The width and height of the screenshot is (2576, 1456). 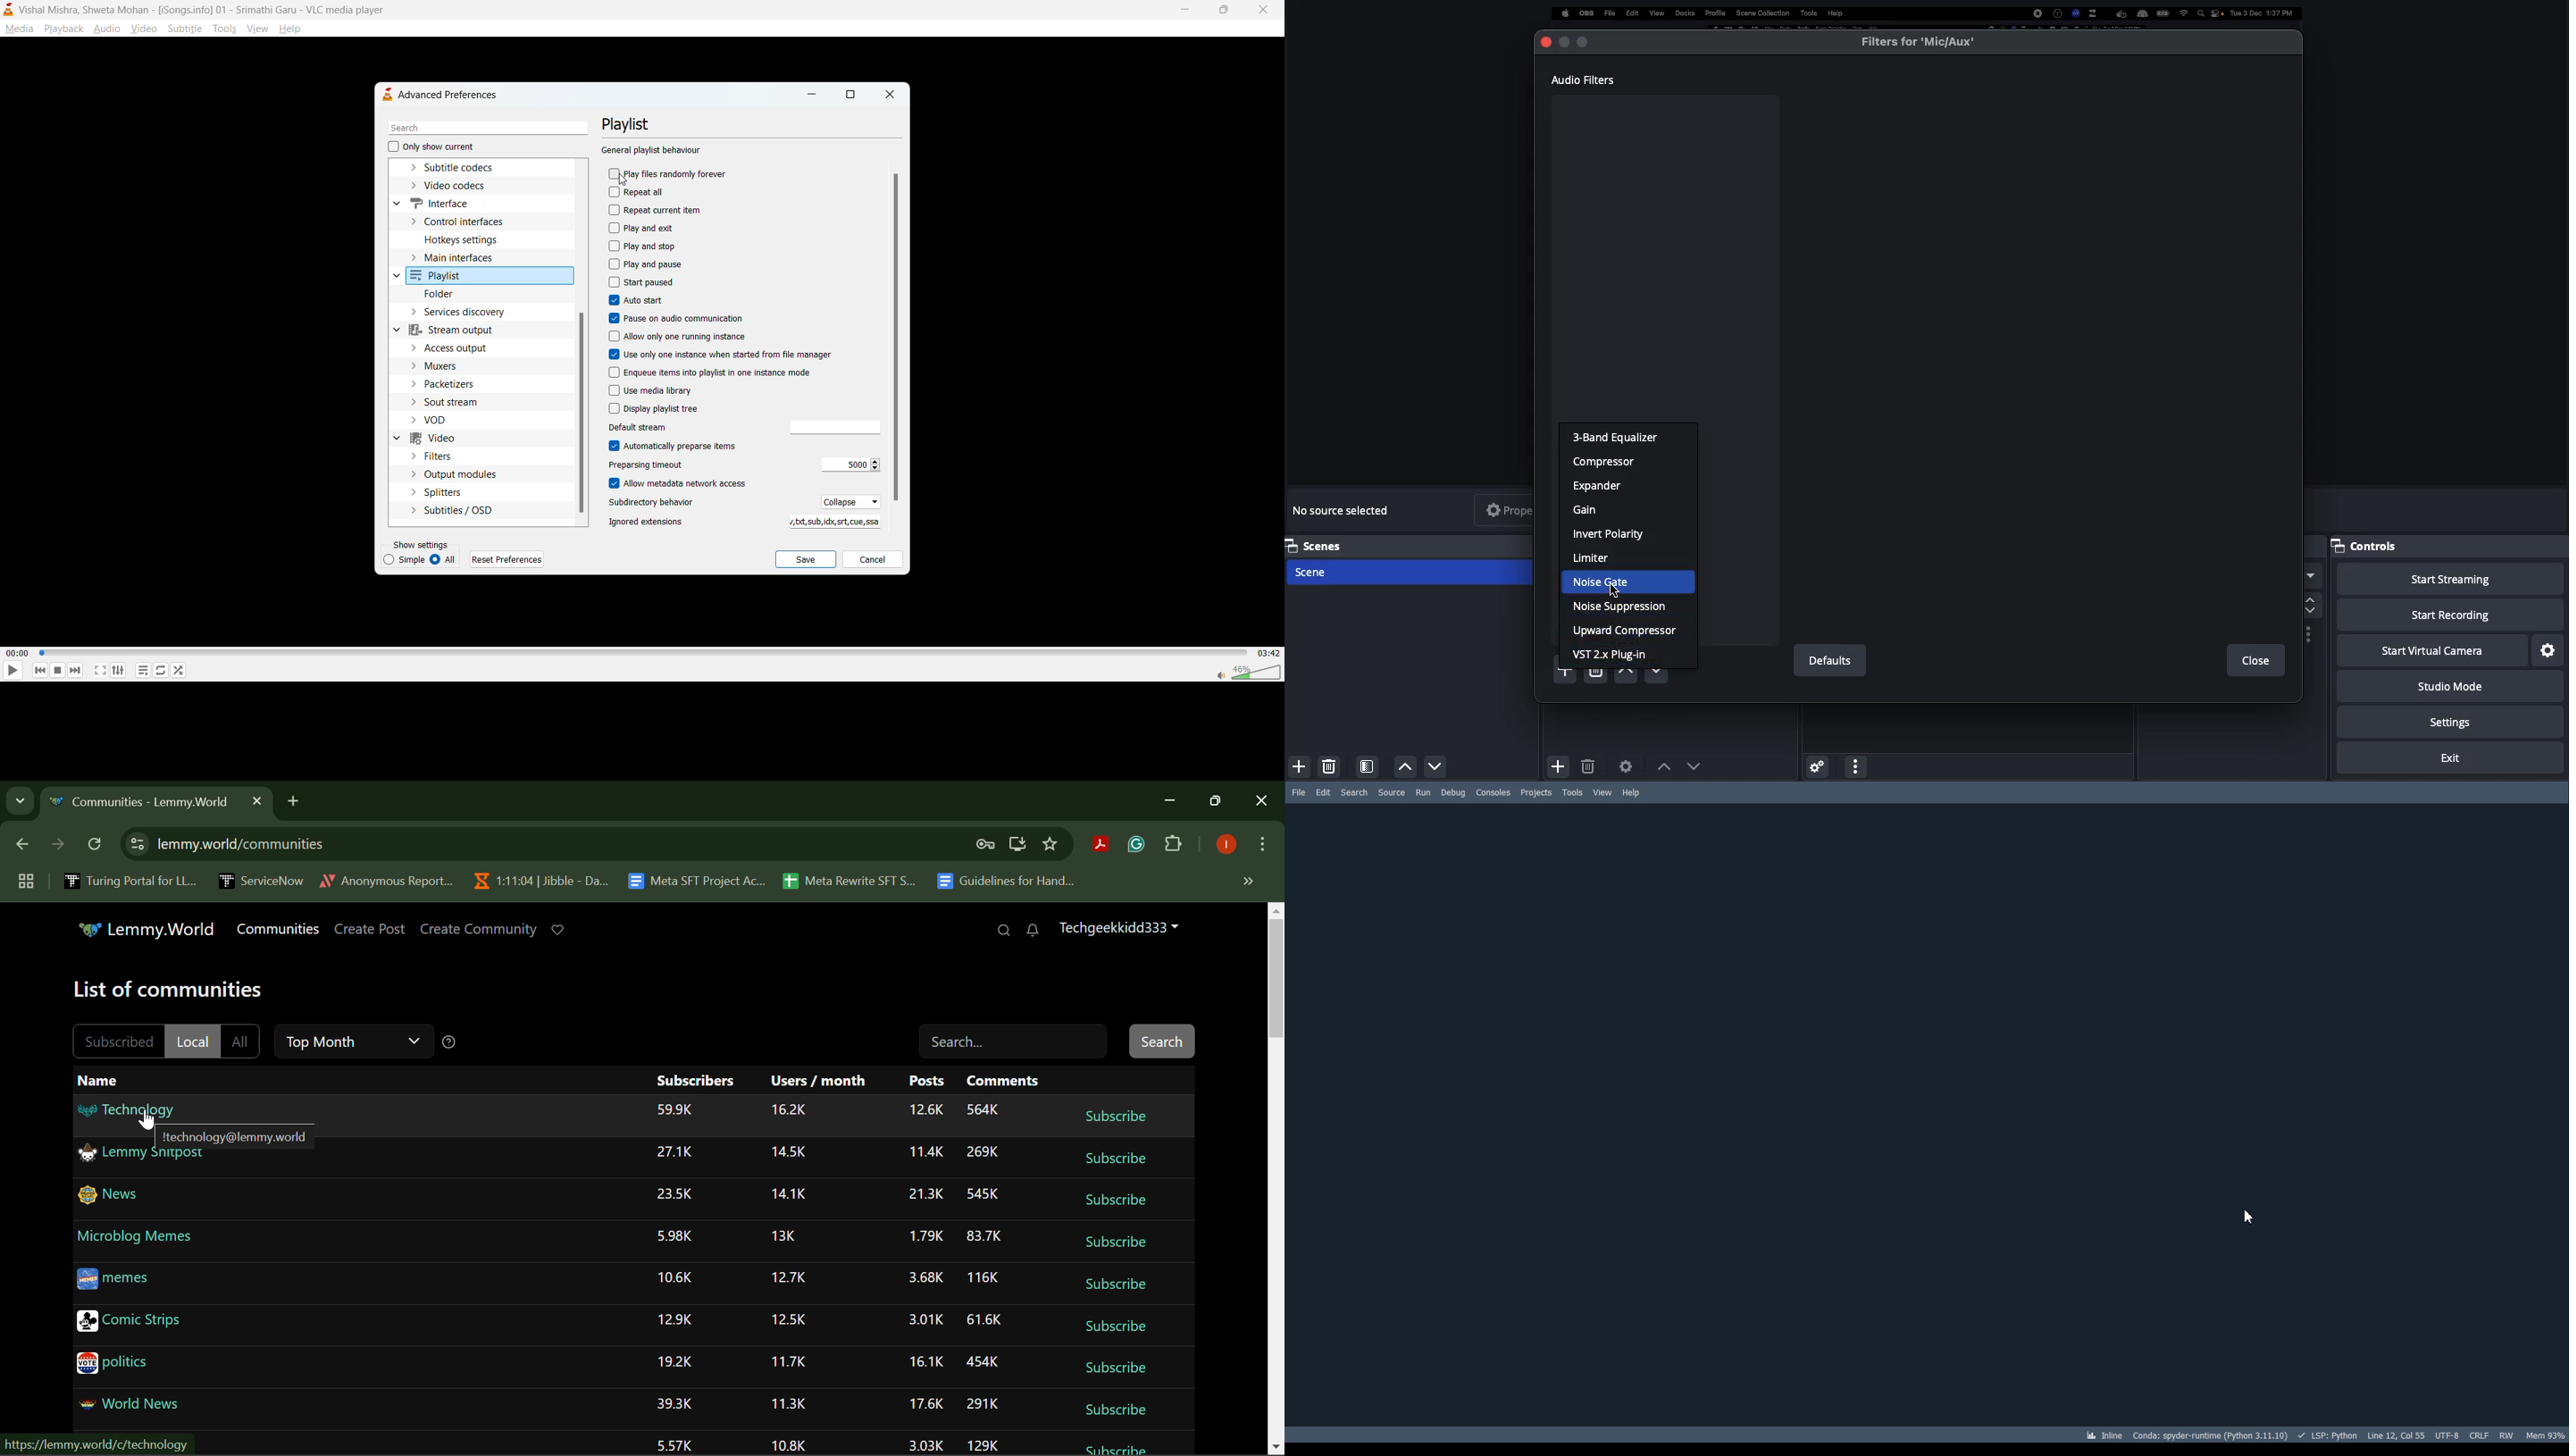 I want to click on File, so click(x=1298, y=793).